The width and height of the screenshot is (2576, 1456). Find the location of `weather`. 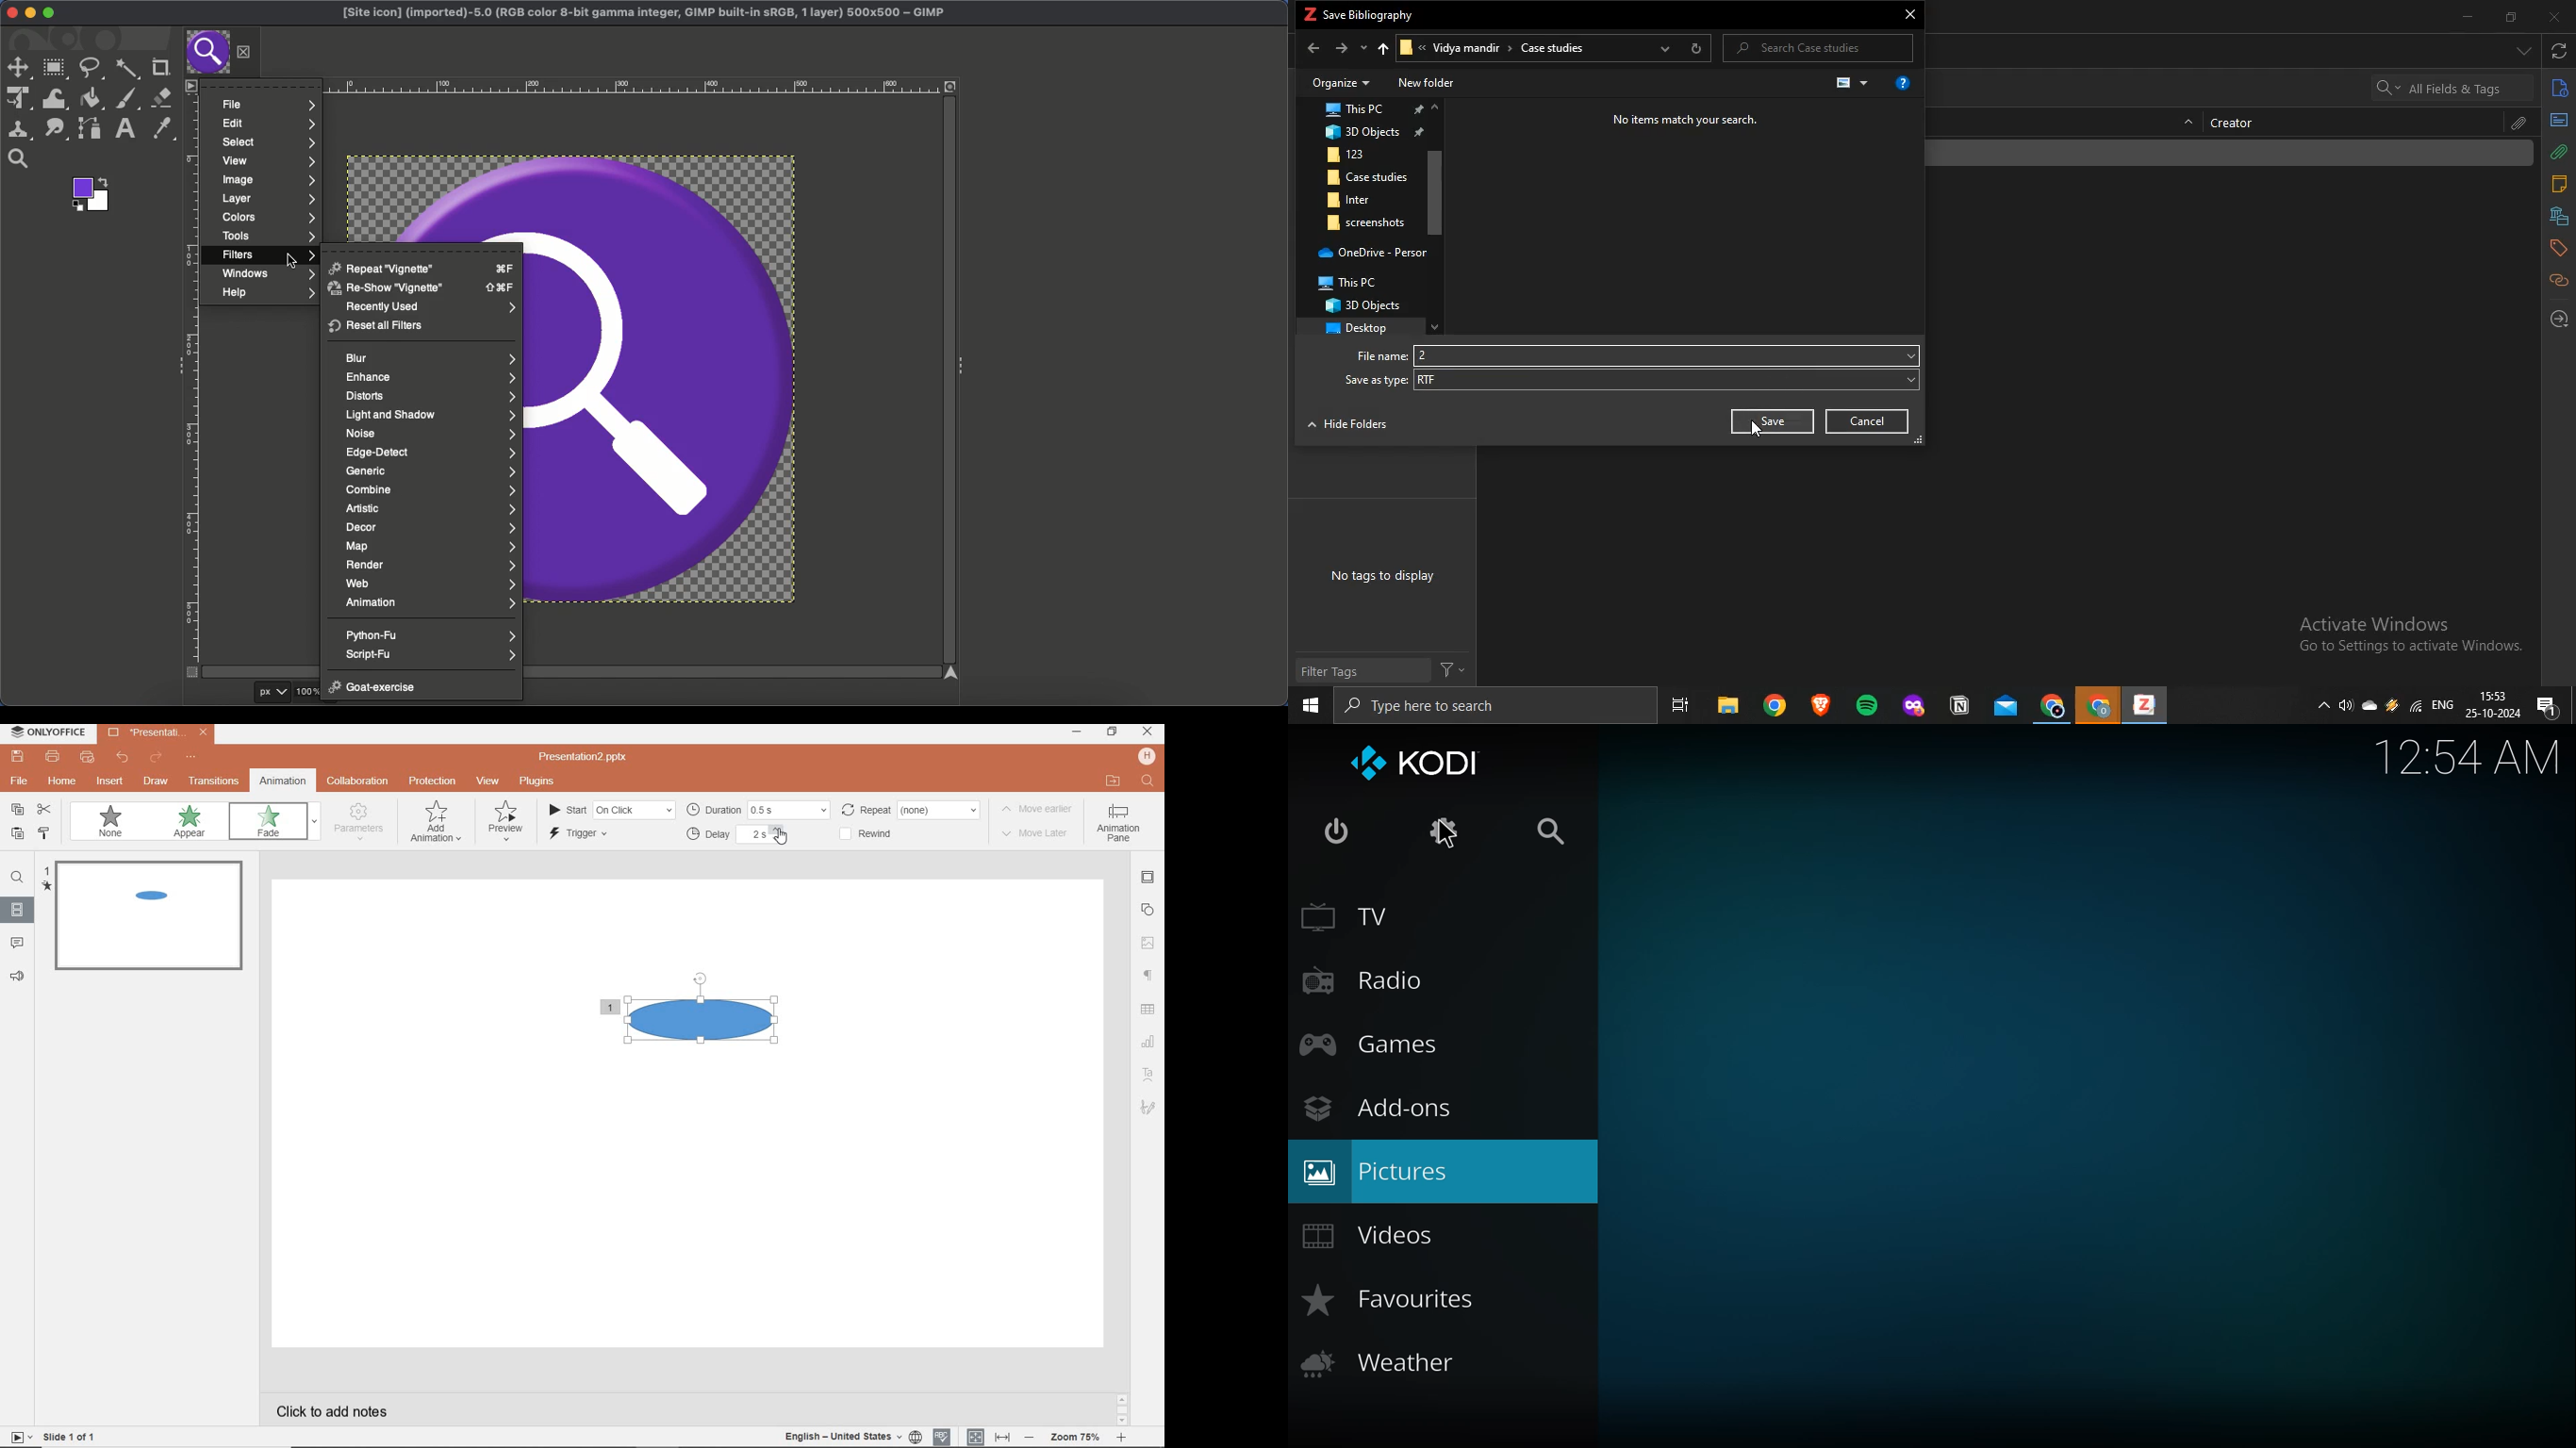

weather is located at coordinates (1381, 1361).